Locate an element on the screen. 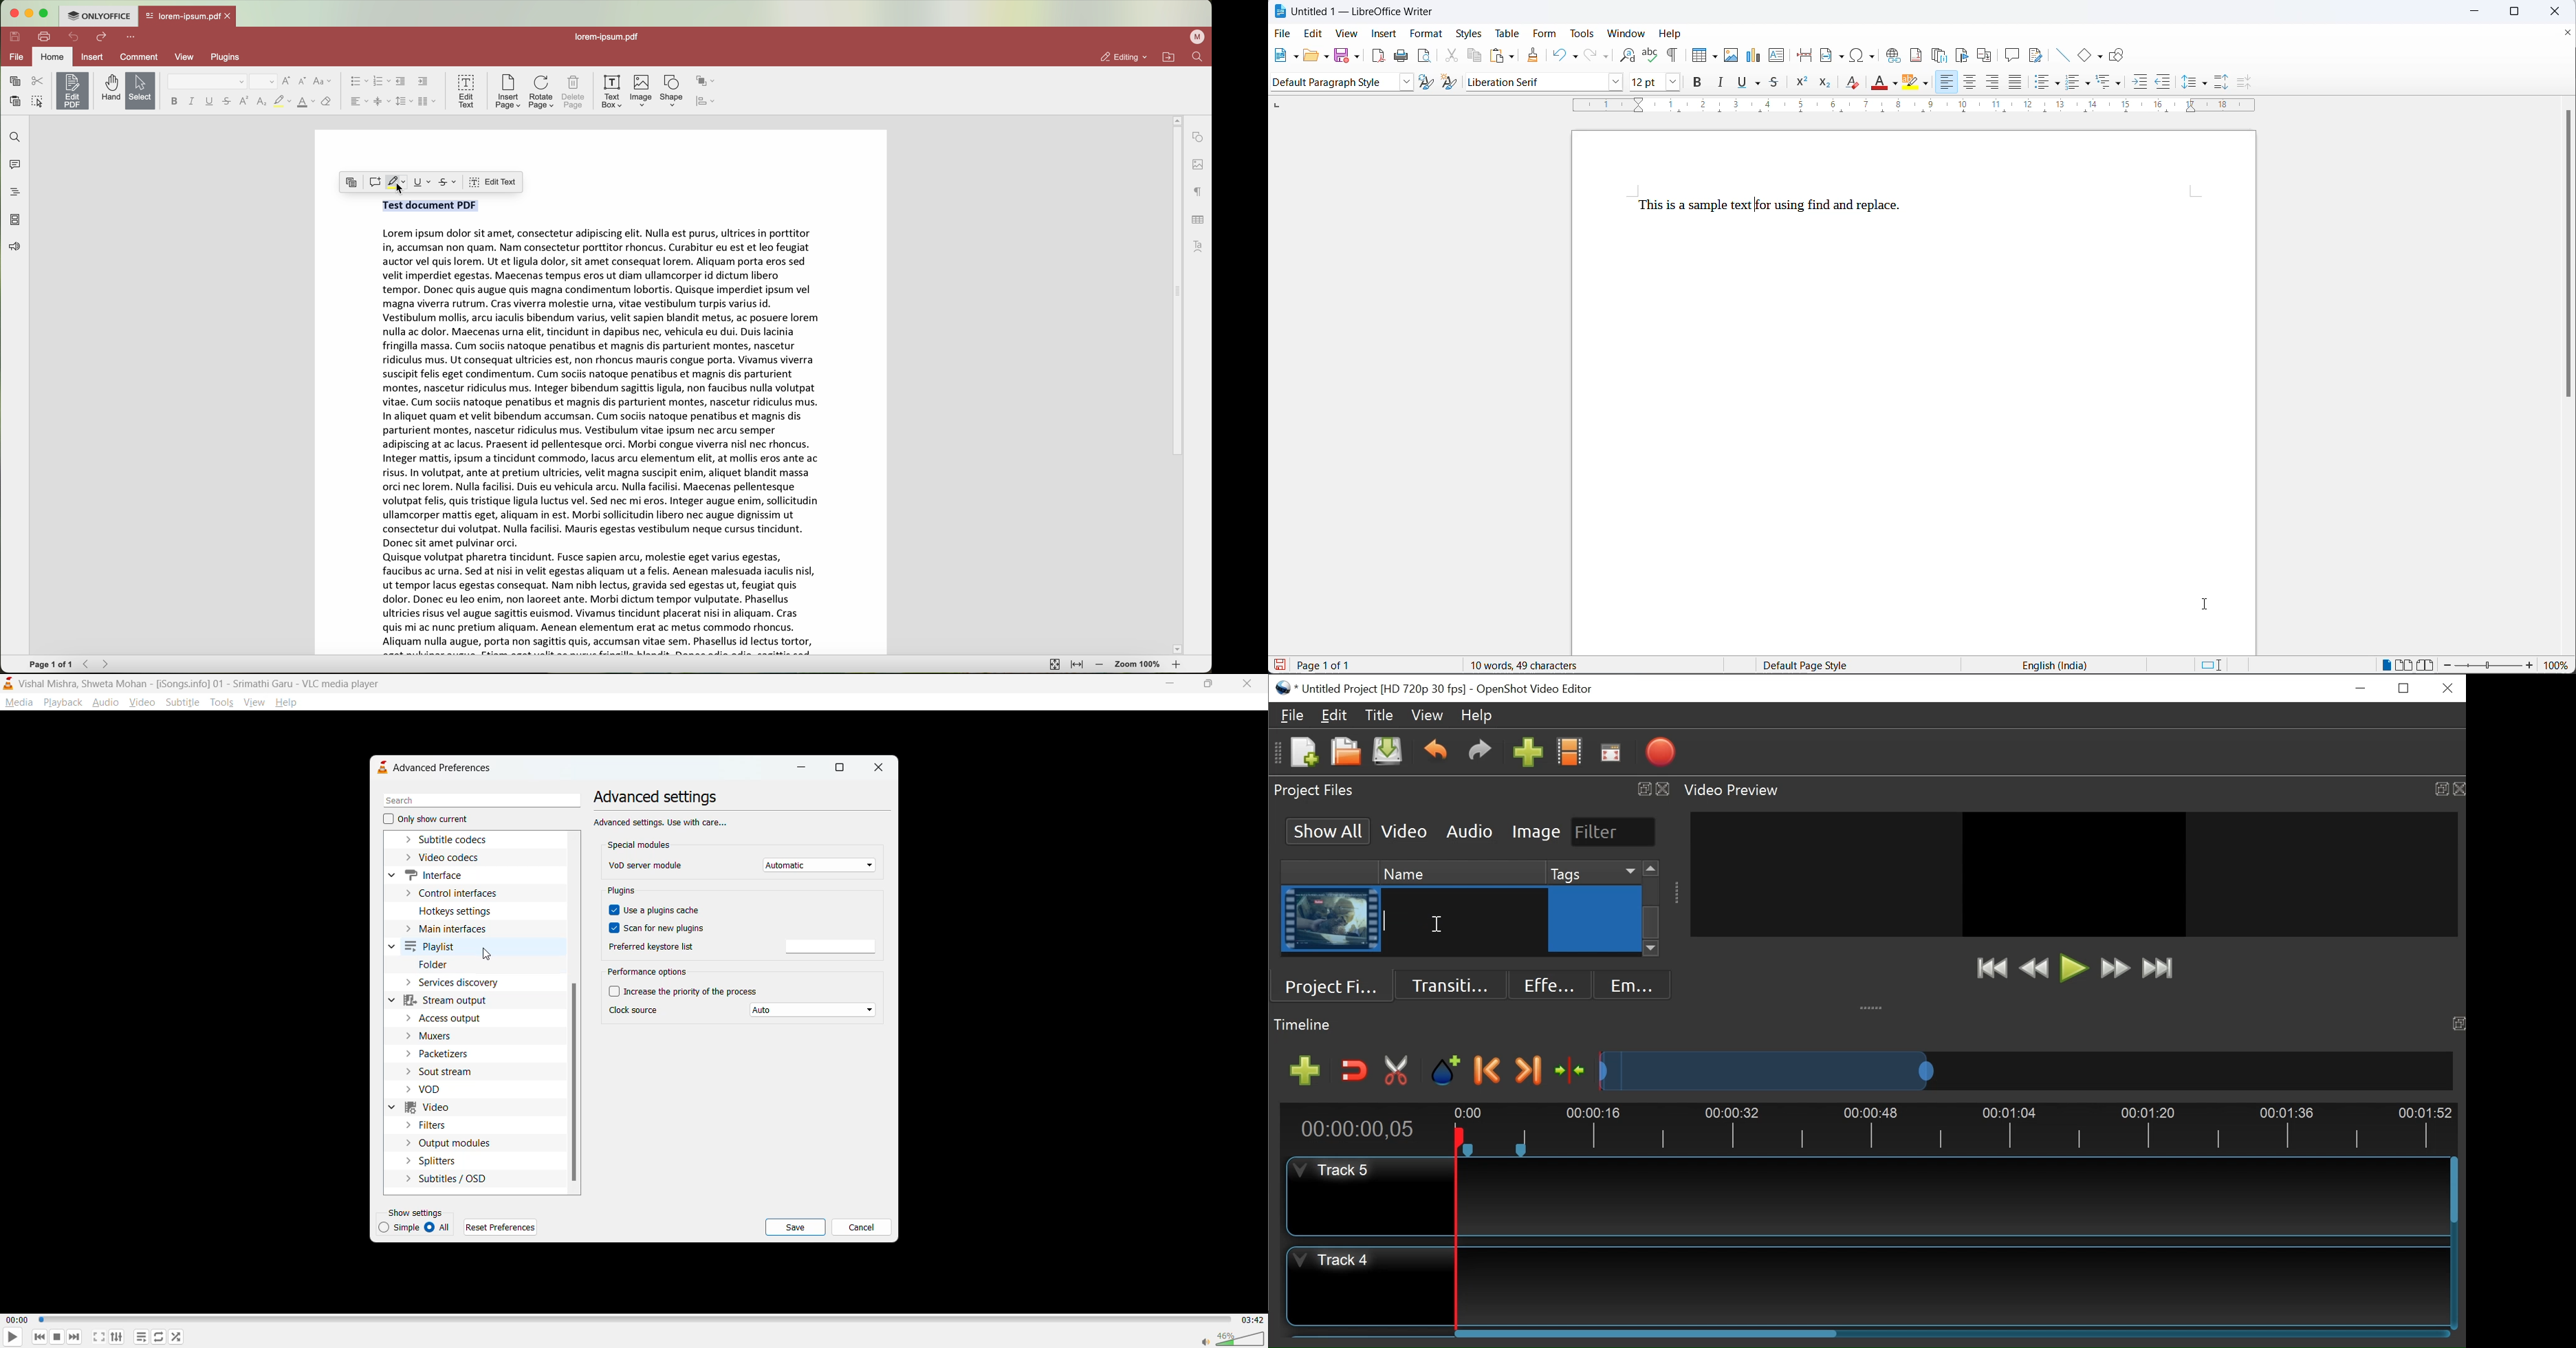 This screenshot has width=2576, height=1372. minimize program is located at coordinates (31, 14).